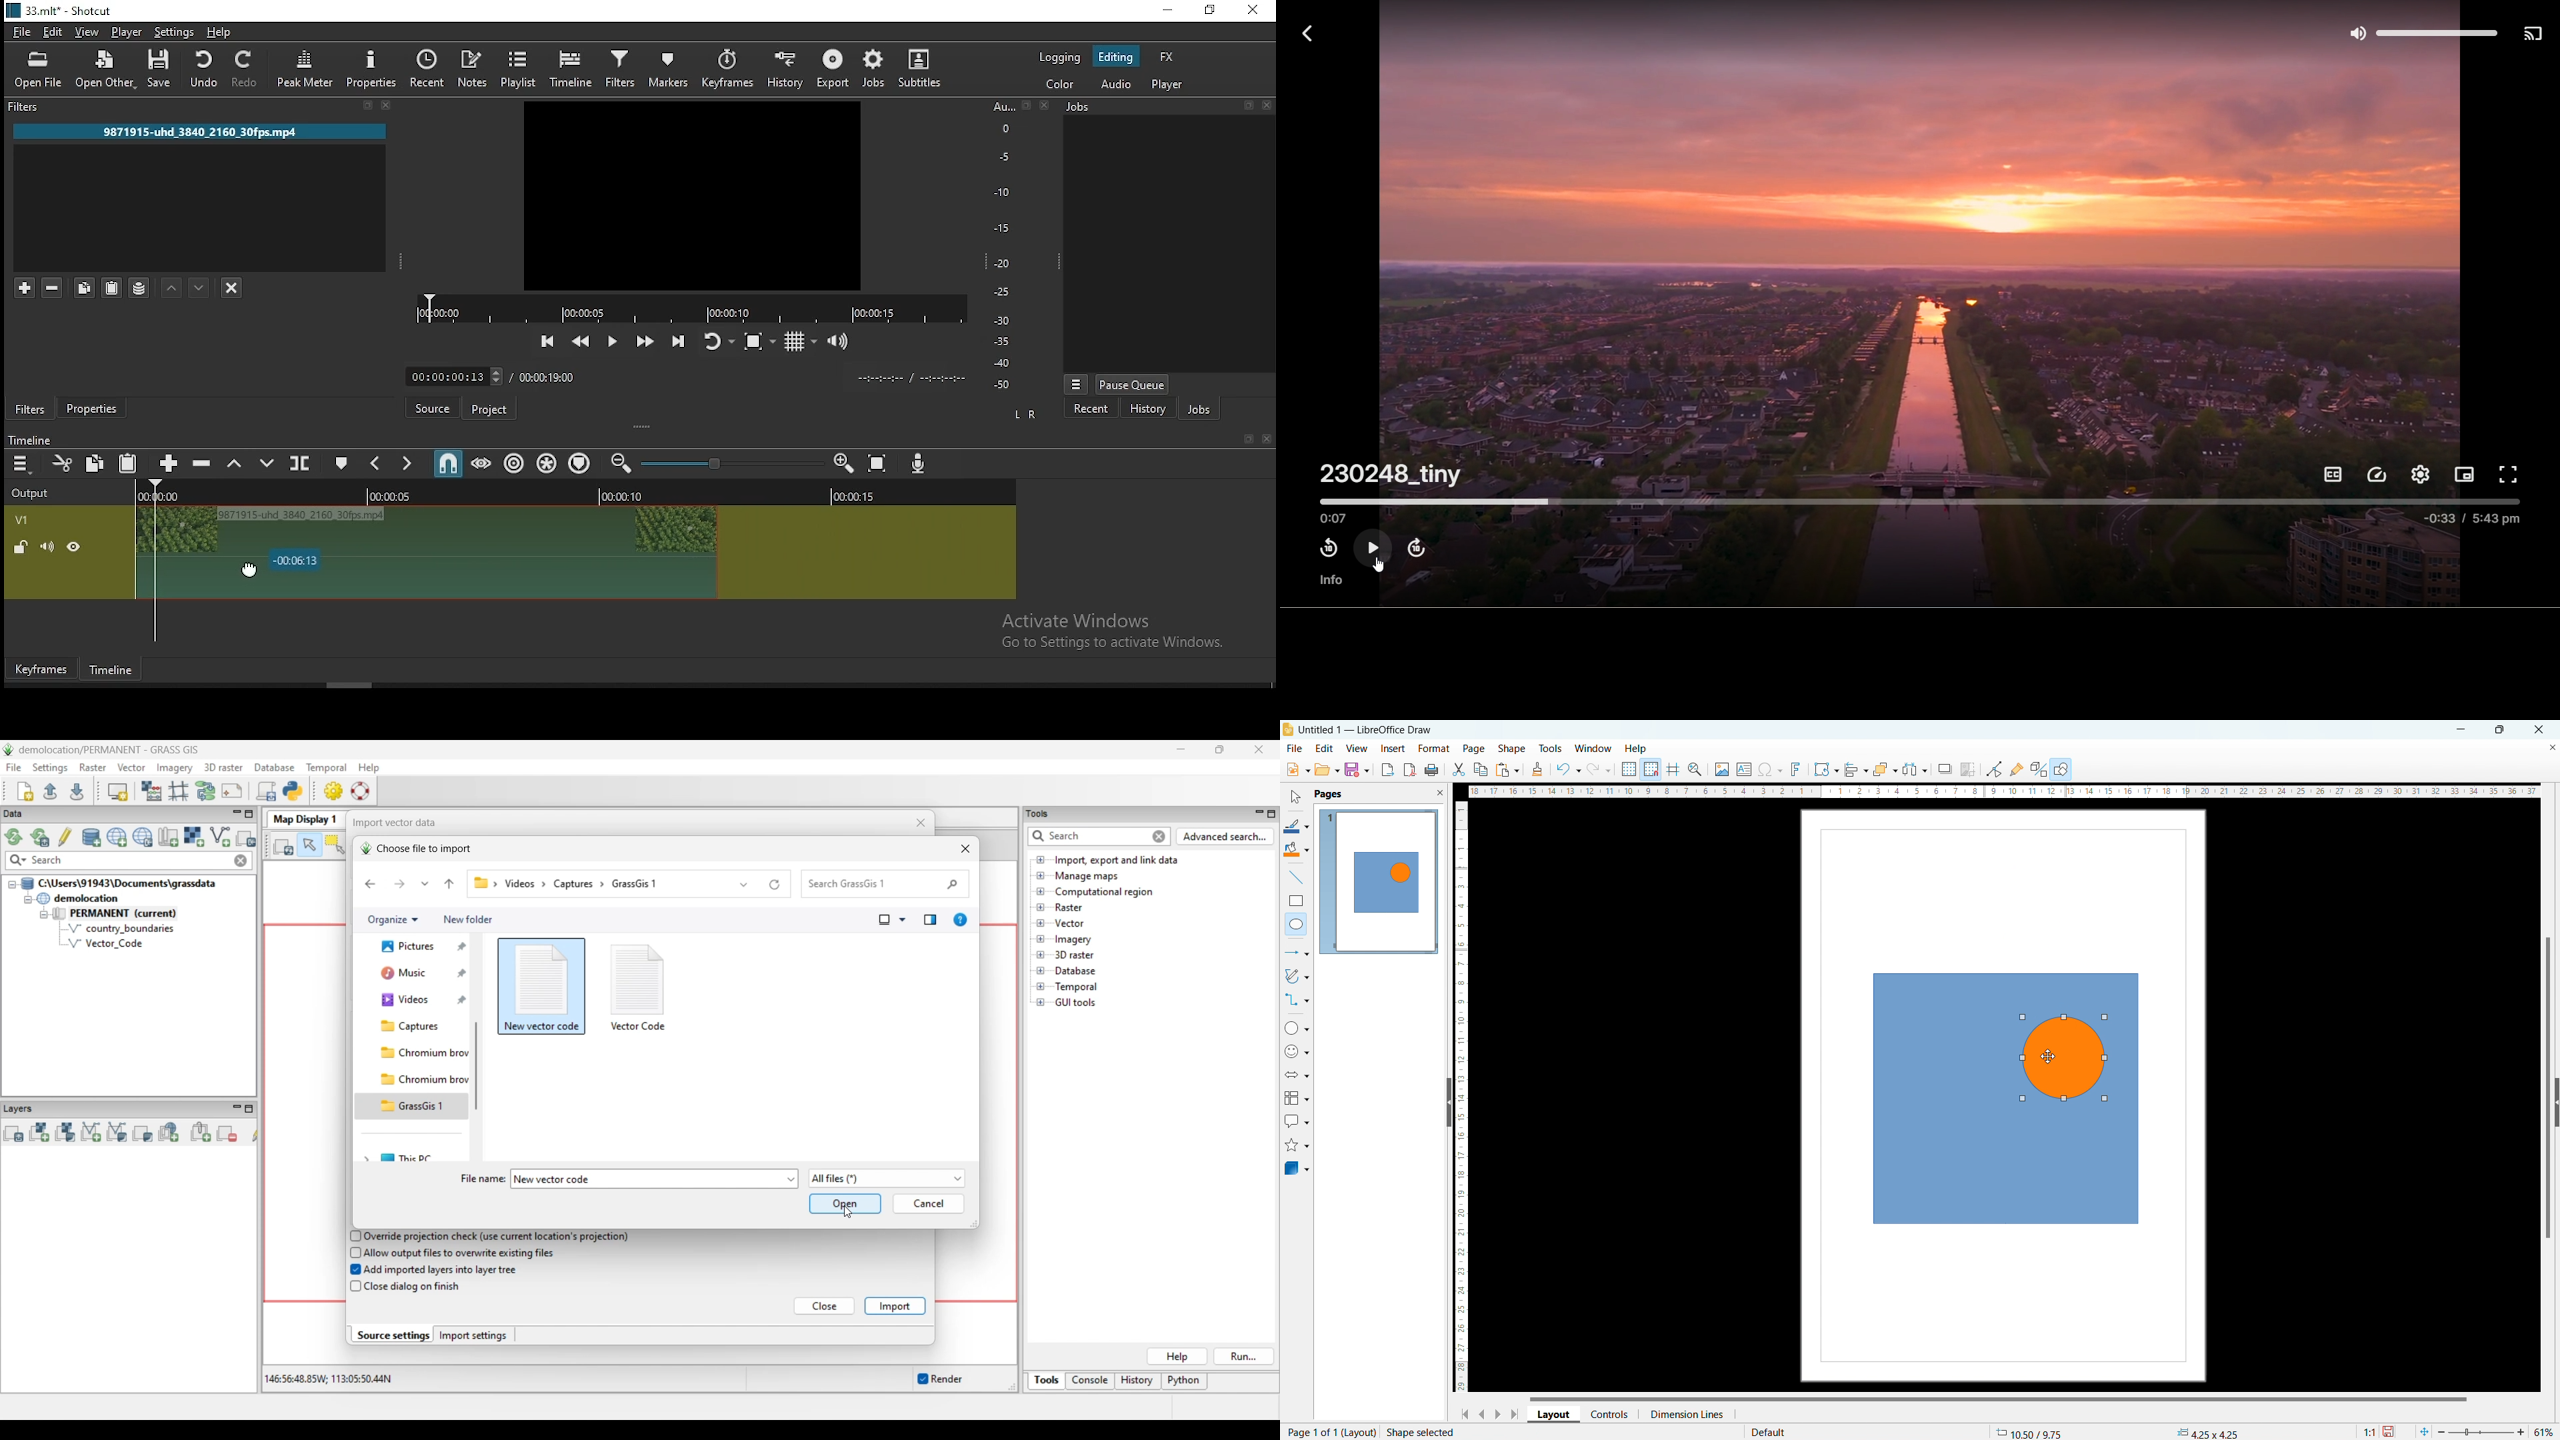 The width and height of the screenshot is (2576, 1456). Describe the element at coordinates (1567, 769) in the screenshot. I see `undo` at that location.